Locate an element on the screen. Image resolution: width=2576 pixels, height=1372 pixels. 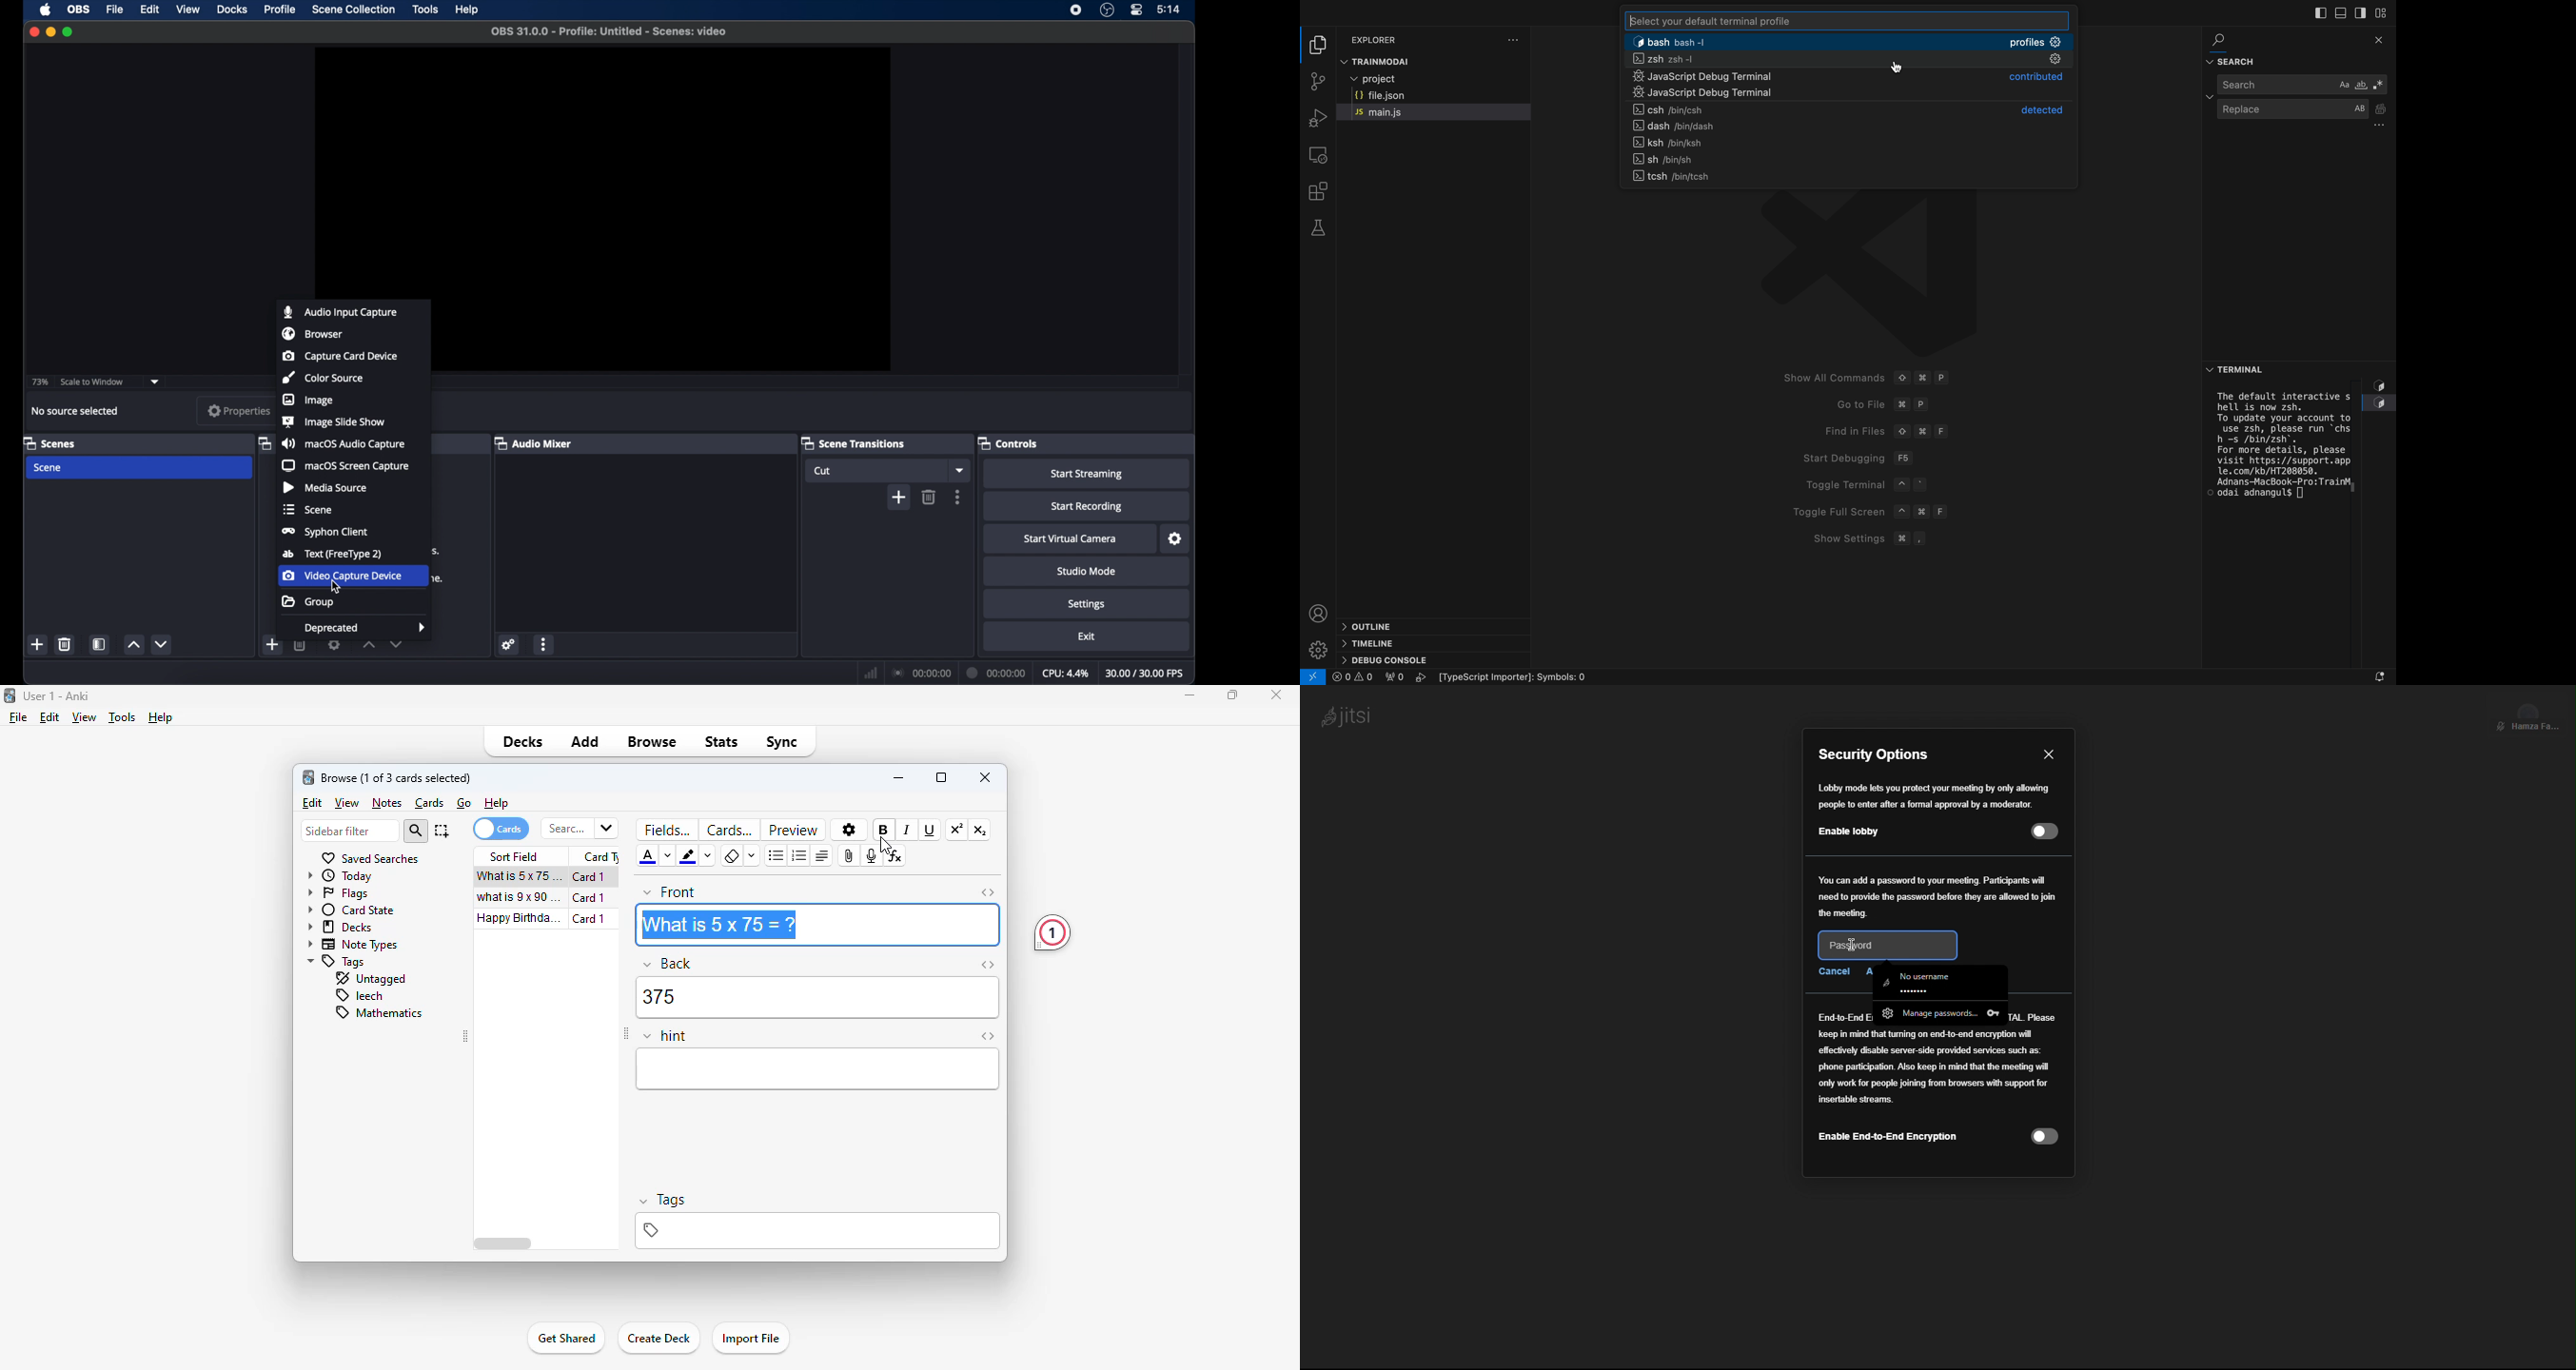
cursor is located at coordinates (1896, 68).